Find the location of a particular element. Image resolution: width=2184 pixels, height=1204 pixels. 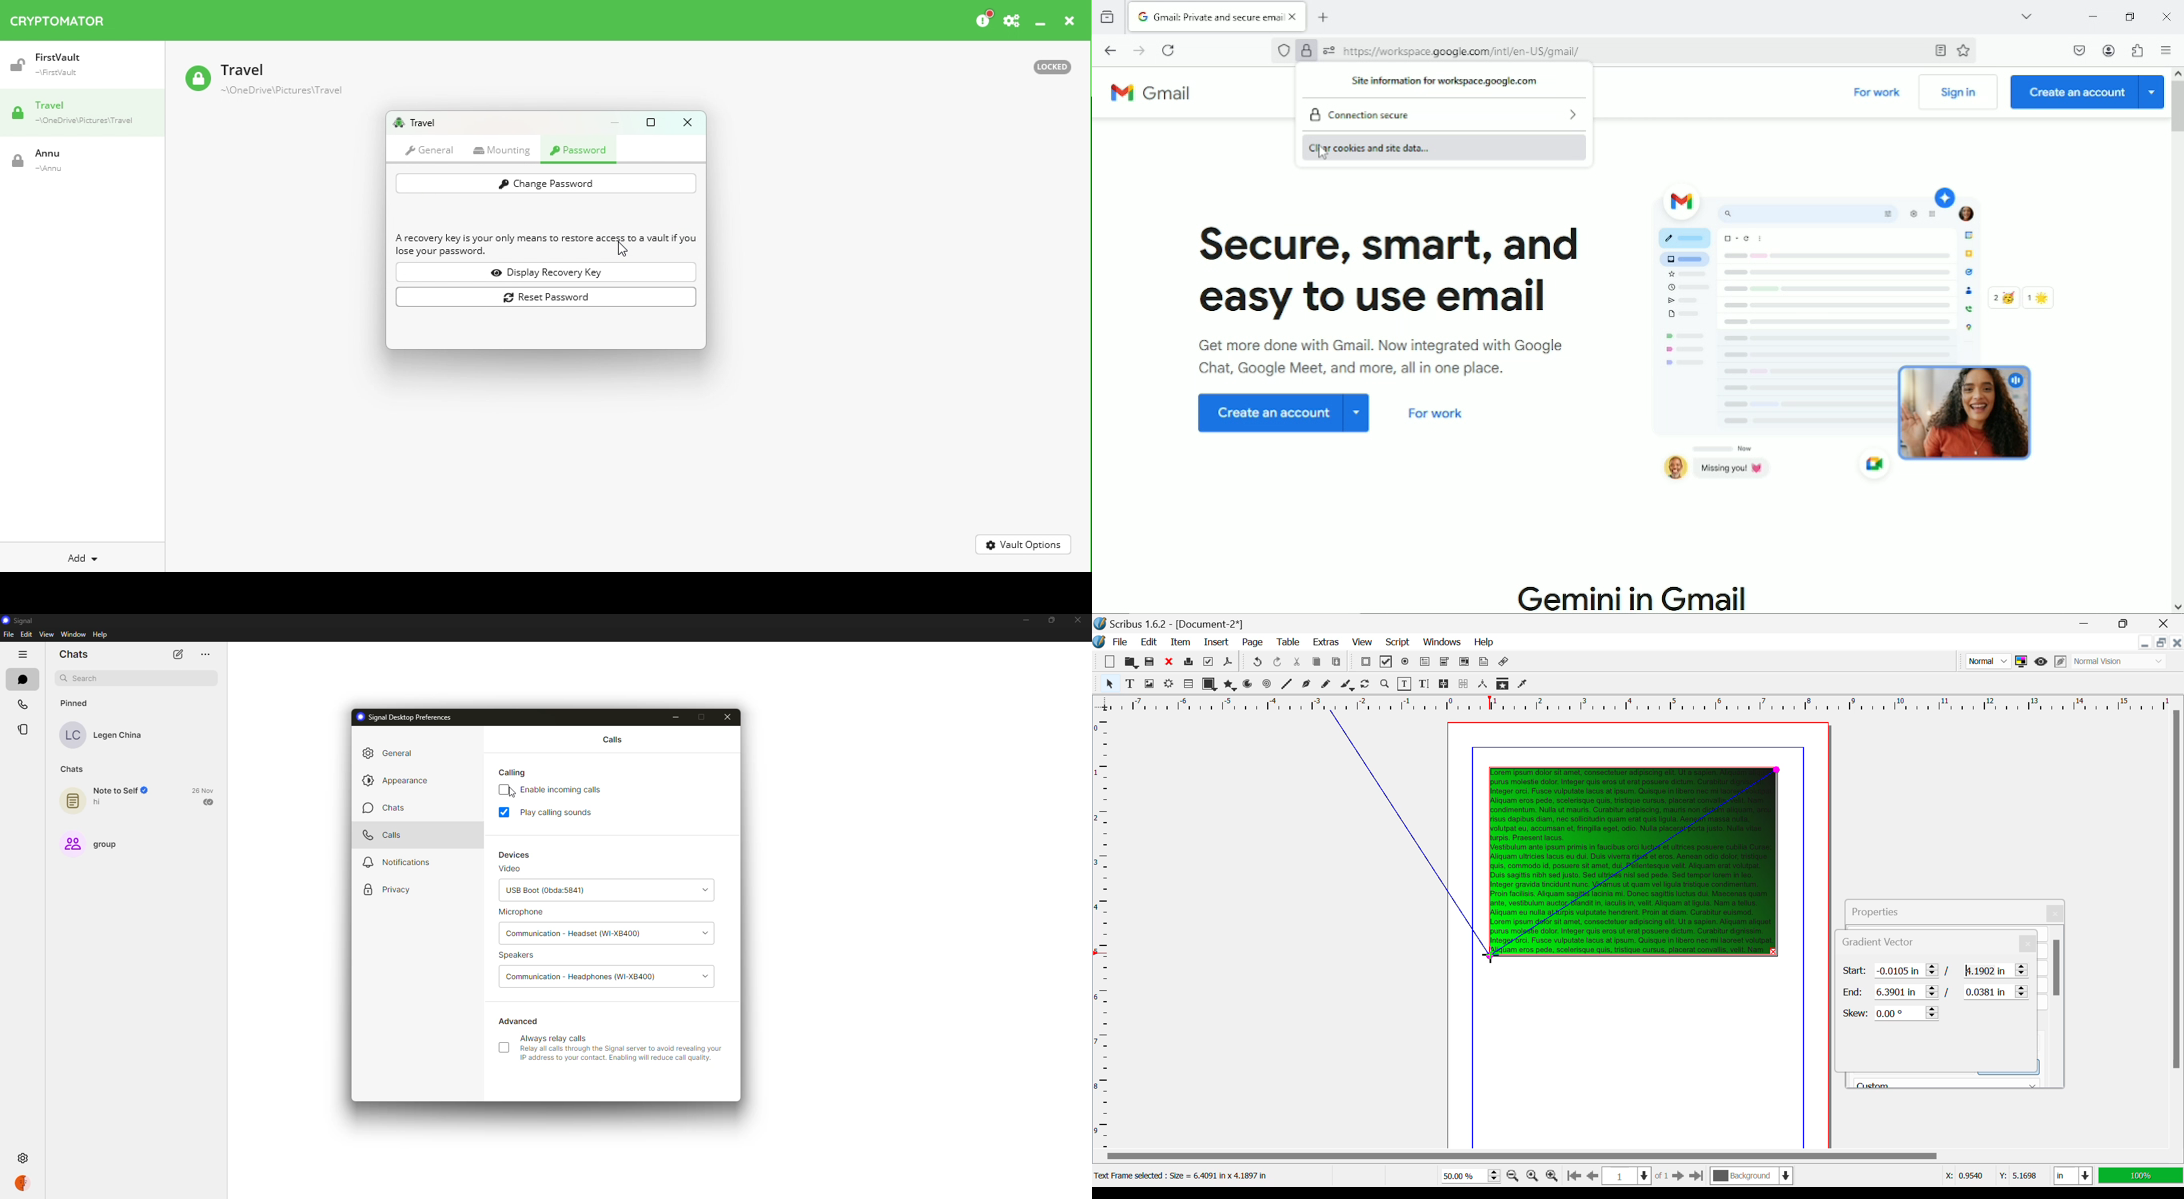

For work is located at coordinates (1878, 94).